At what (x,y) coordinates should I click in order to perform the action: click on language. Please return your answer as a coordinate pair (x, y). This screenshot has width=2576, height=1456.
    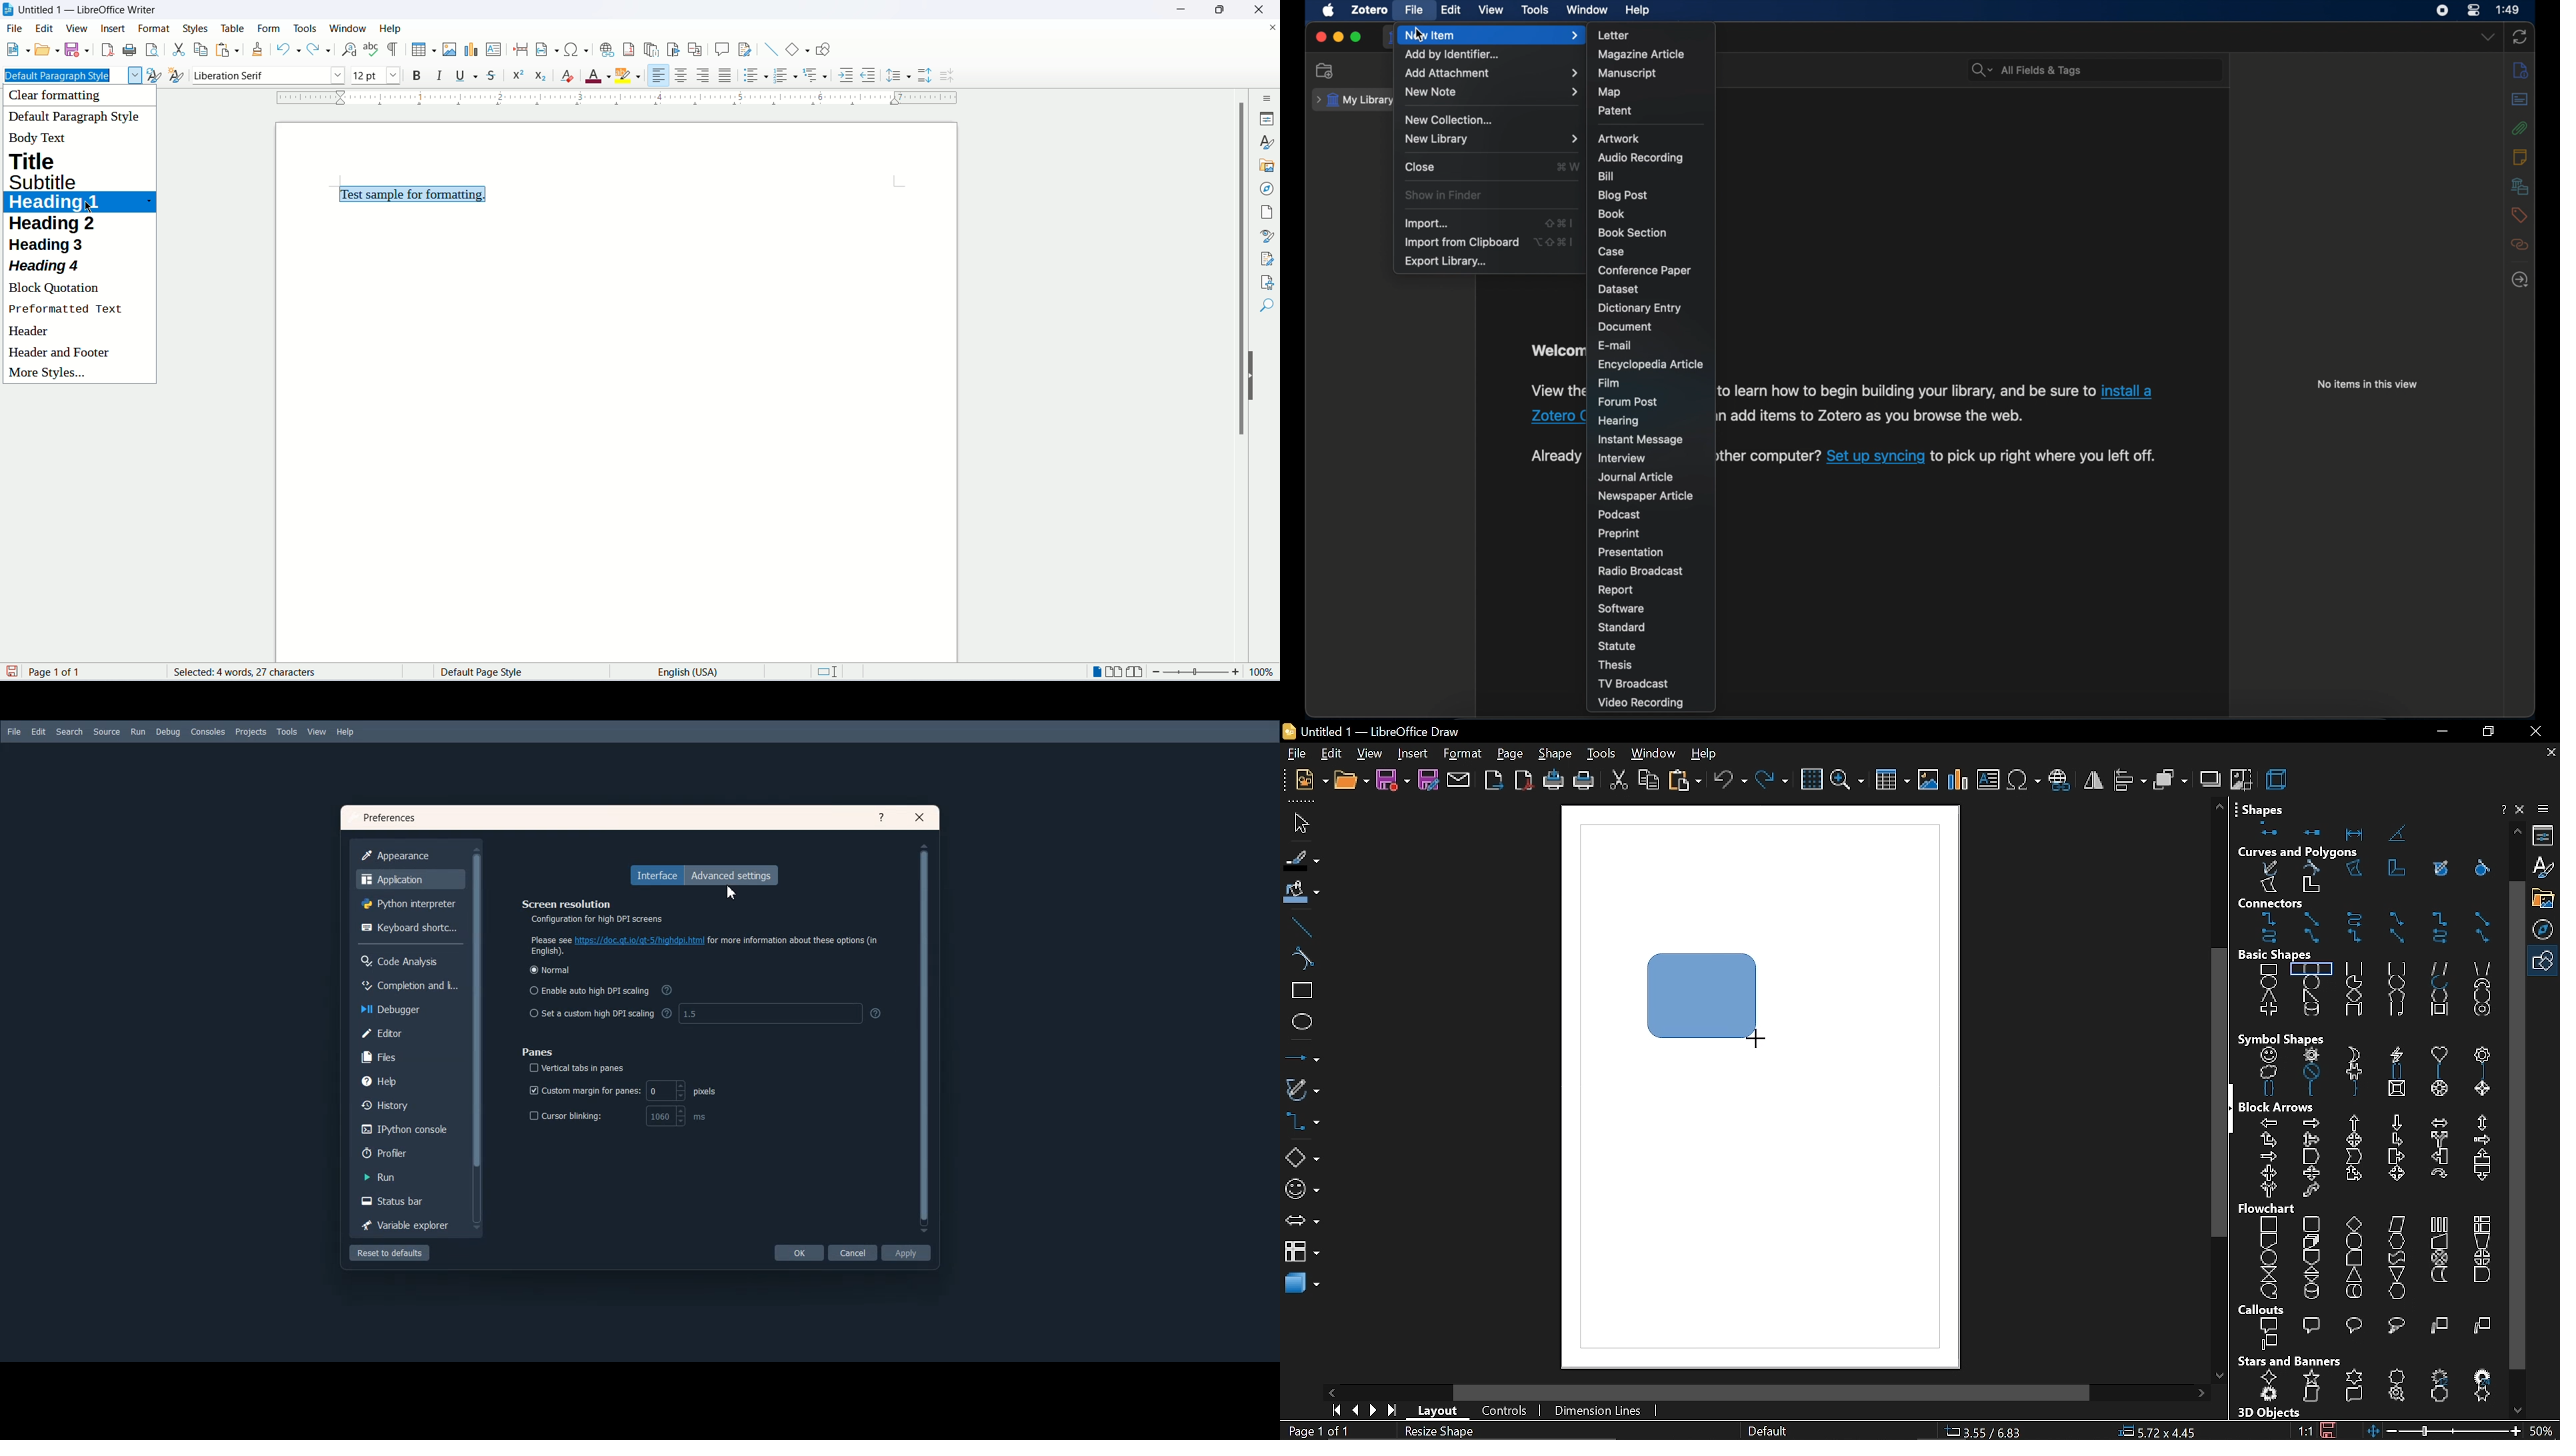
    Looking at the image, I should click on (677, 671).